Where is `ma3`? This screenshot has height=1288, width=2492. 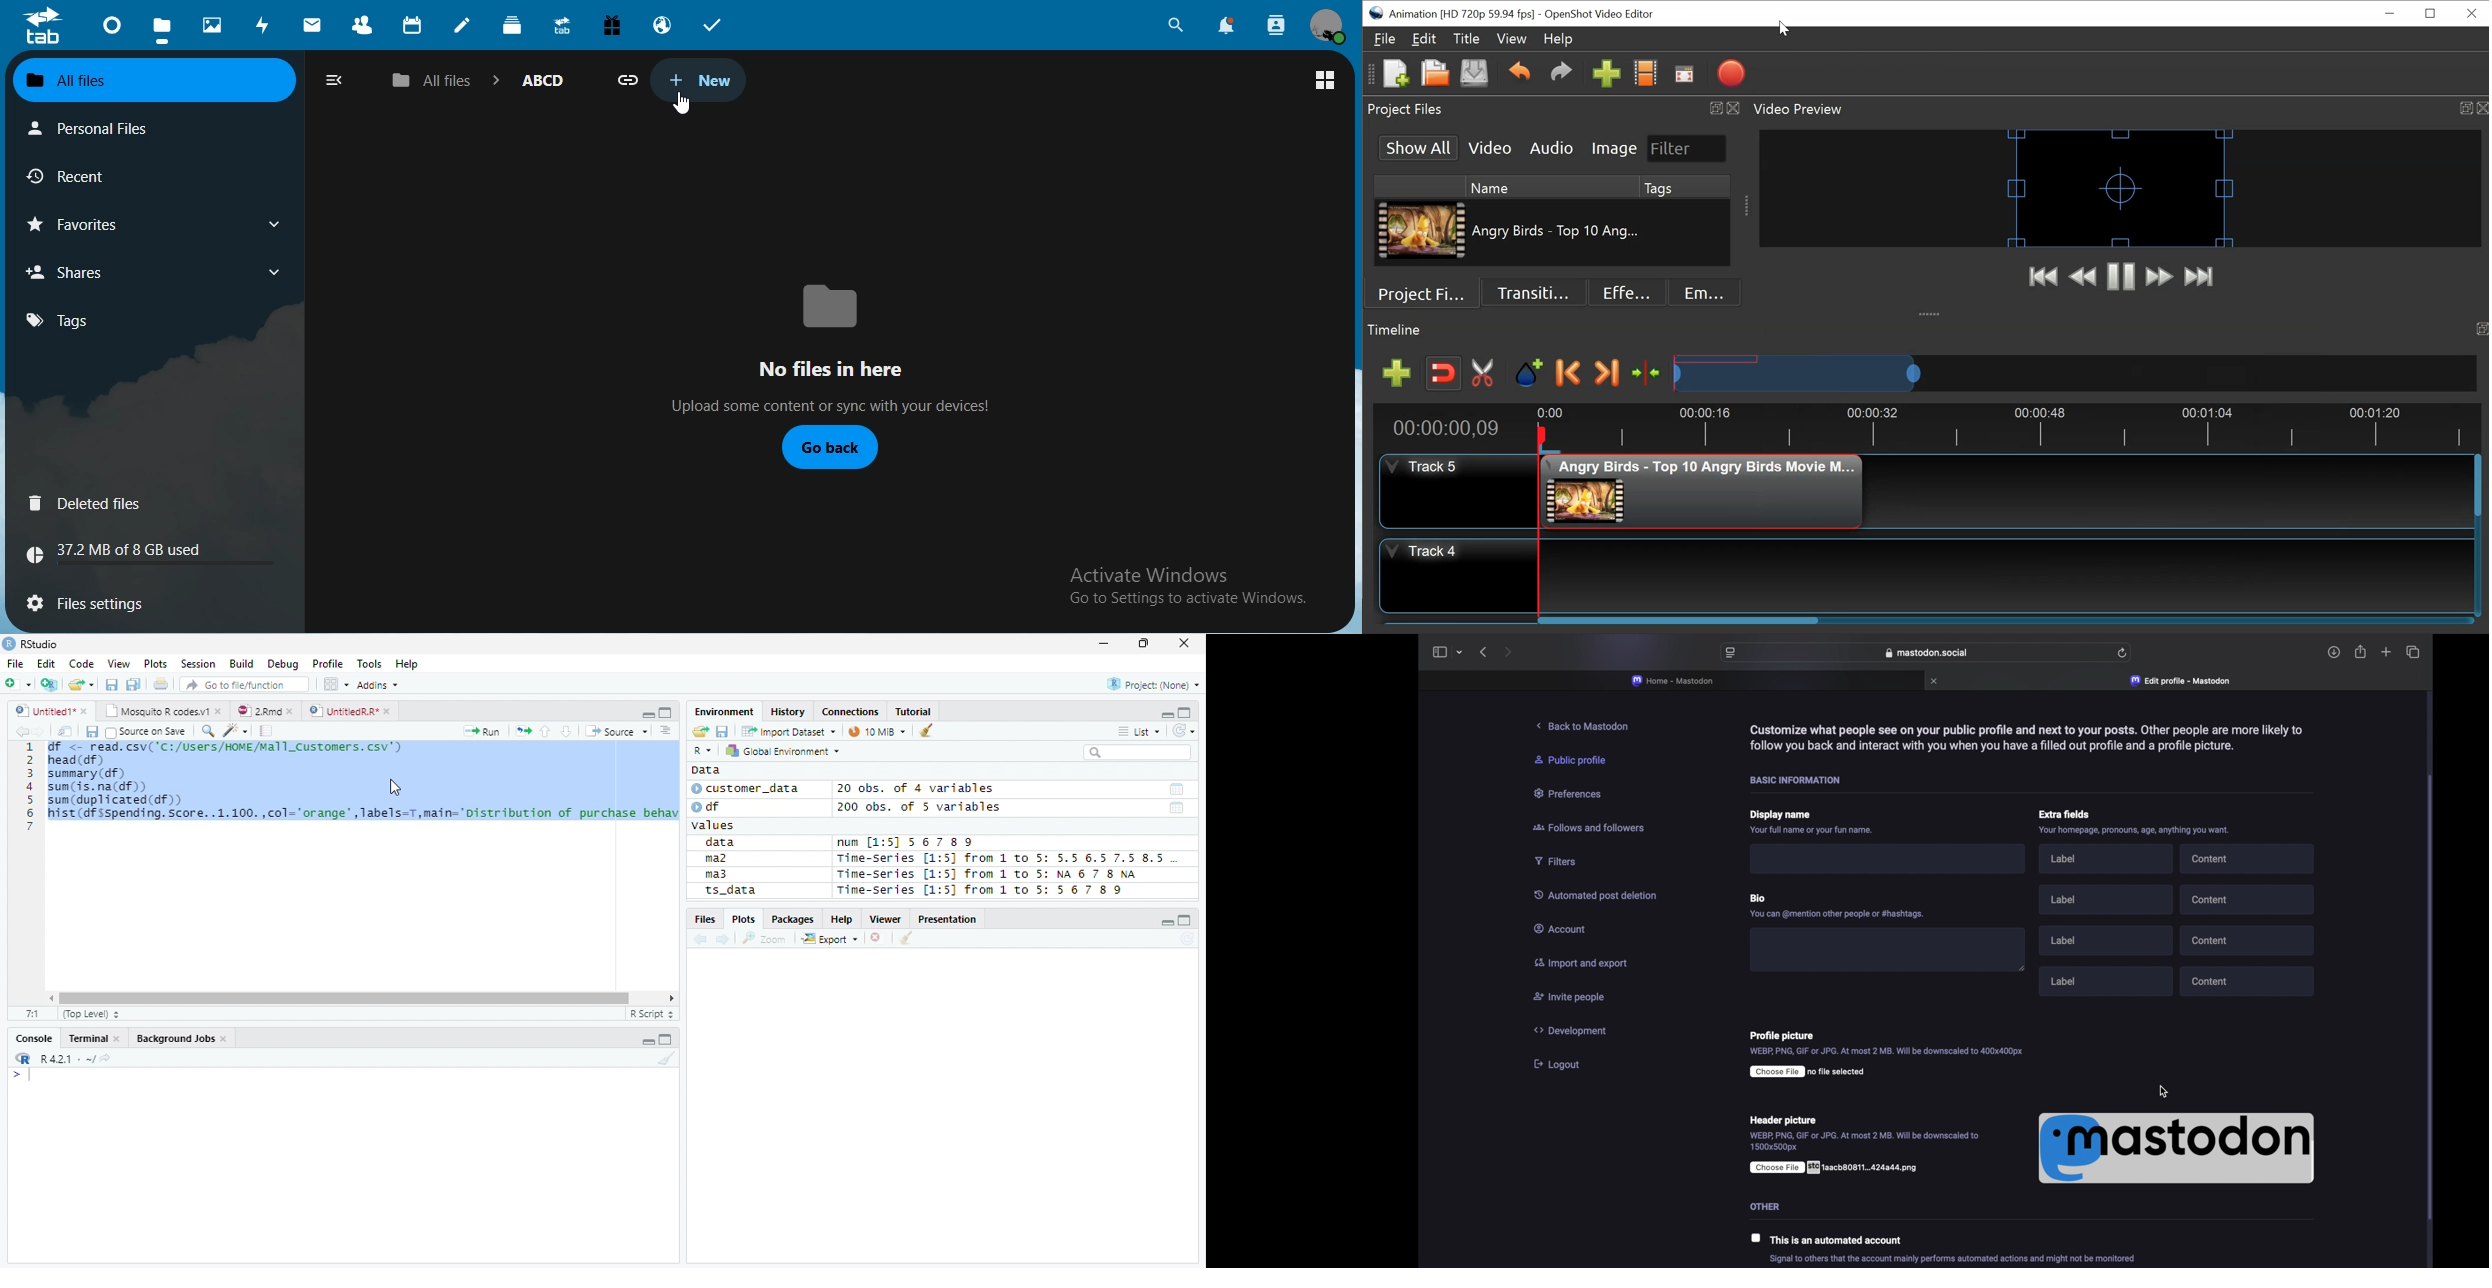
ma3 is located at coordinates (721, 874).